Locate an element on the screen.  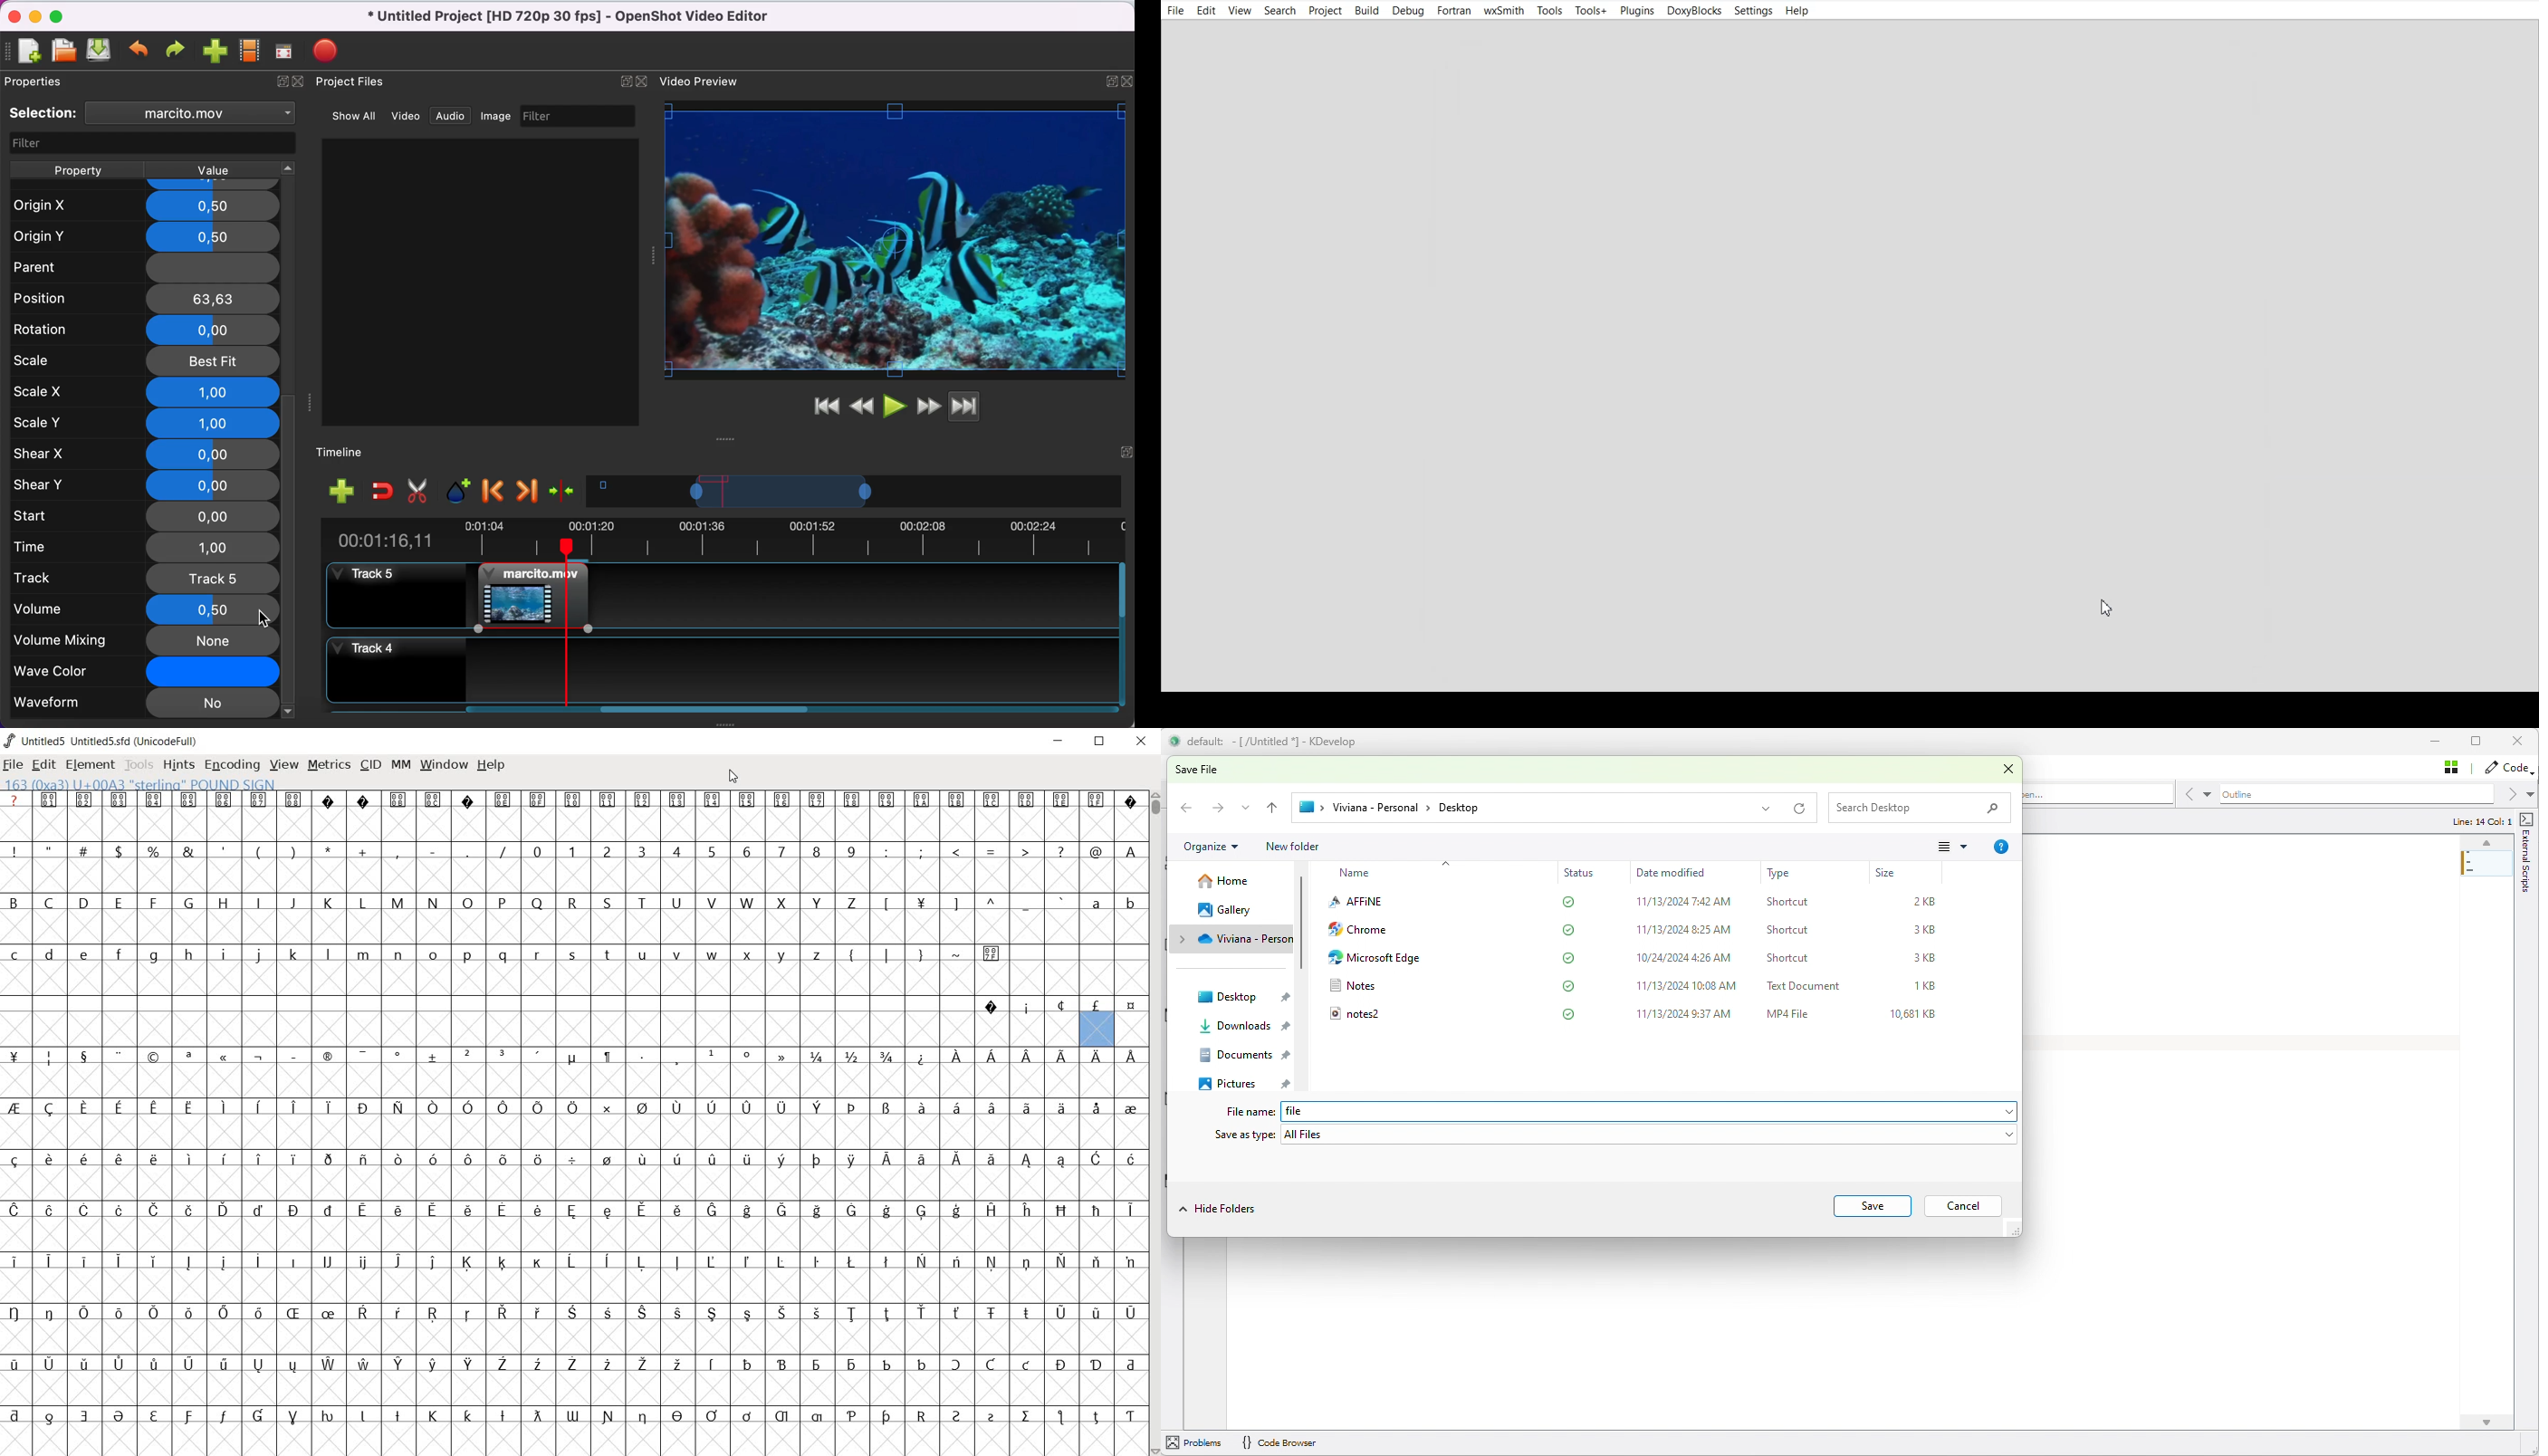
Symbol is located at coordinates (783, 1108).